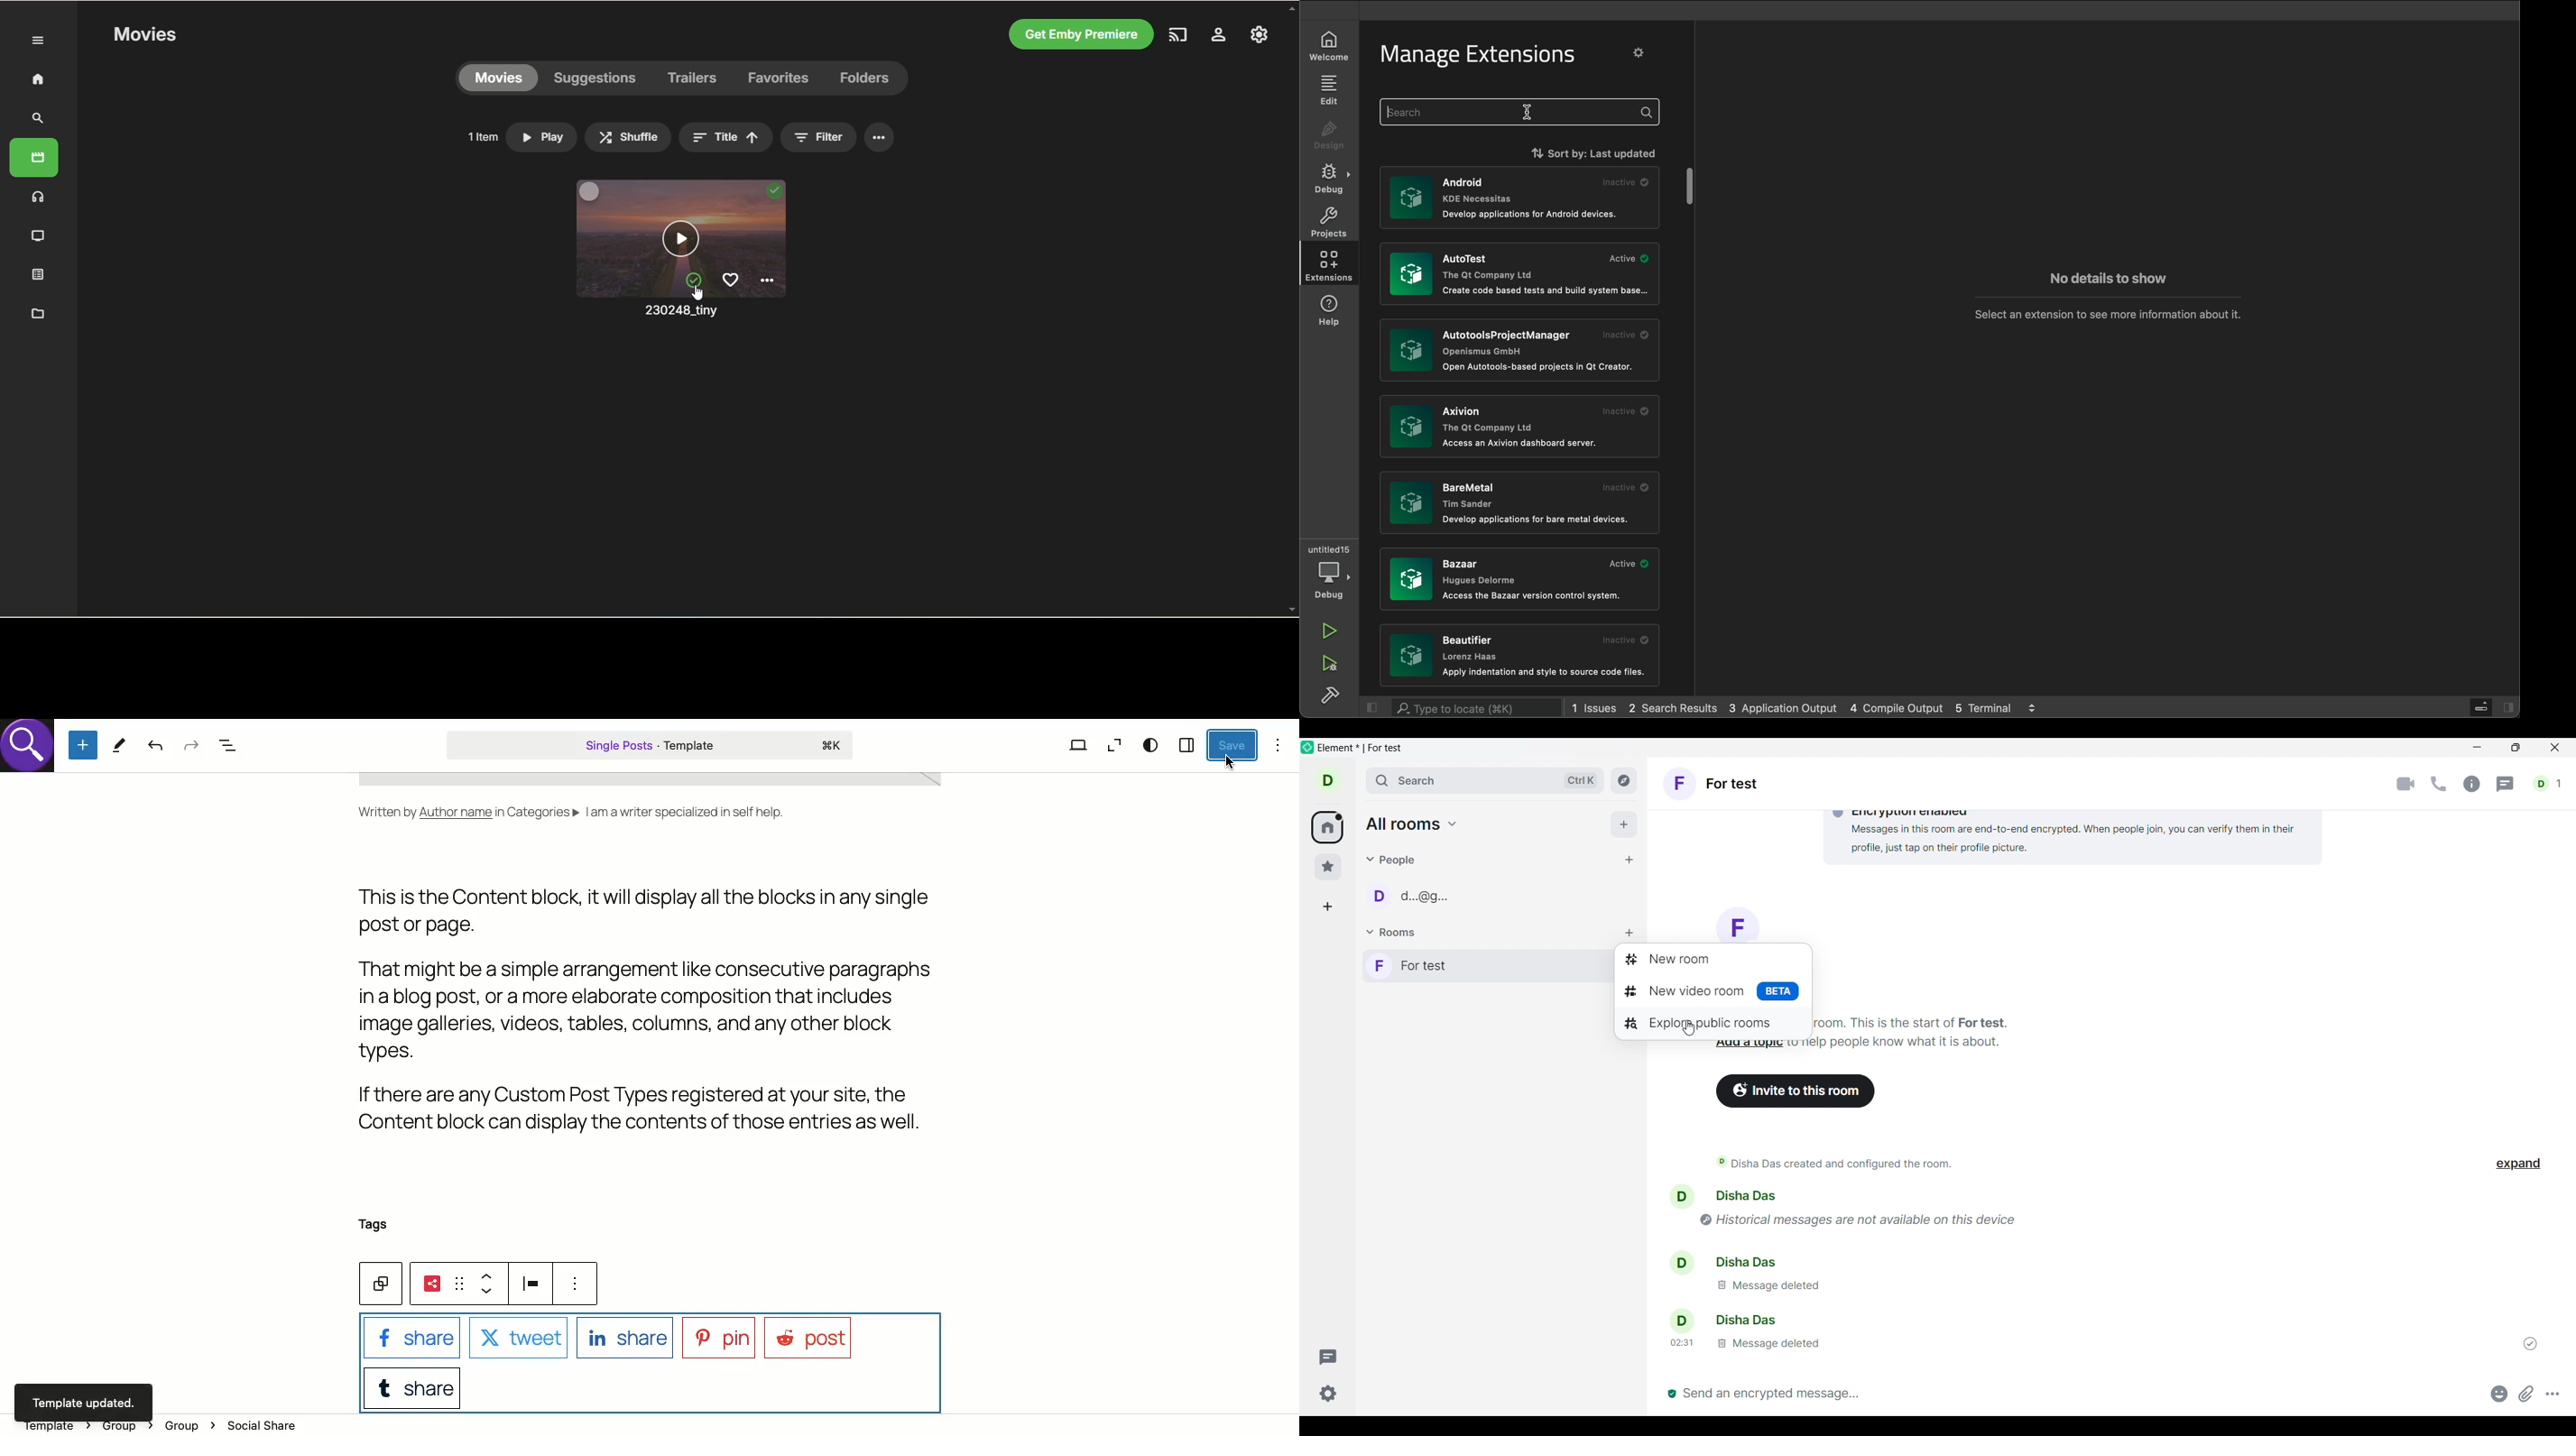 The height and width of the screenshot is (1456, 2576). I want to click on All rooms, so click(1412, 824).